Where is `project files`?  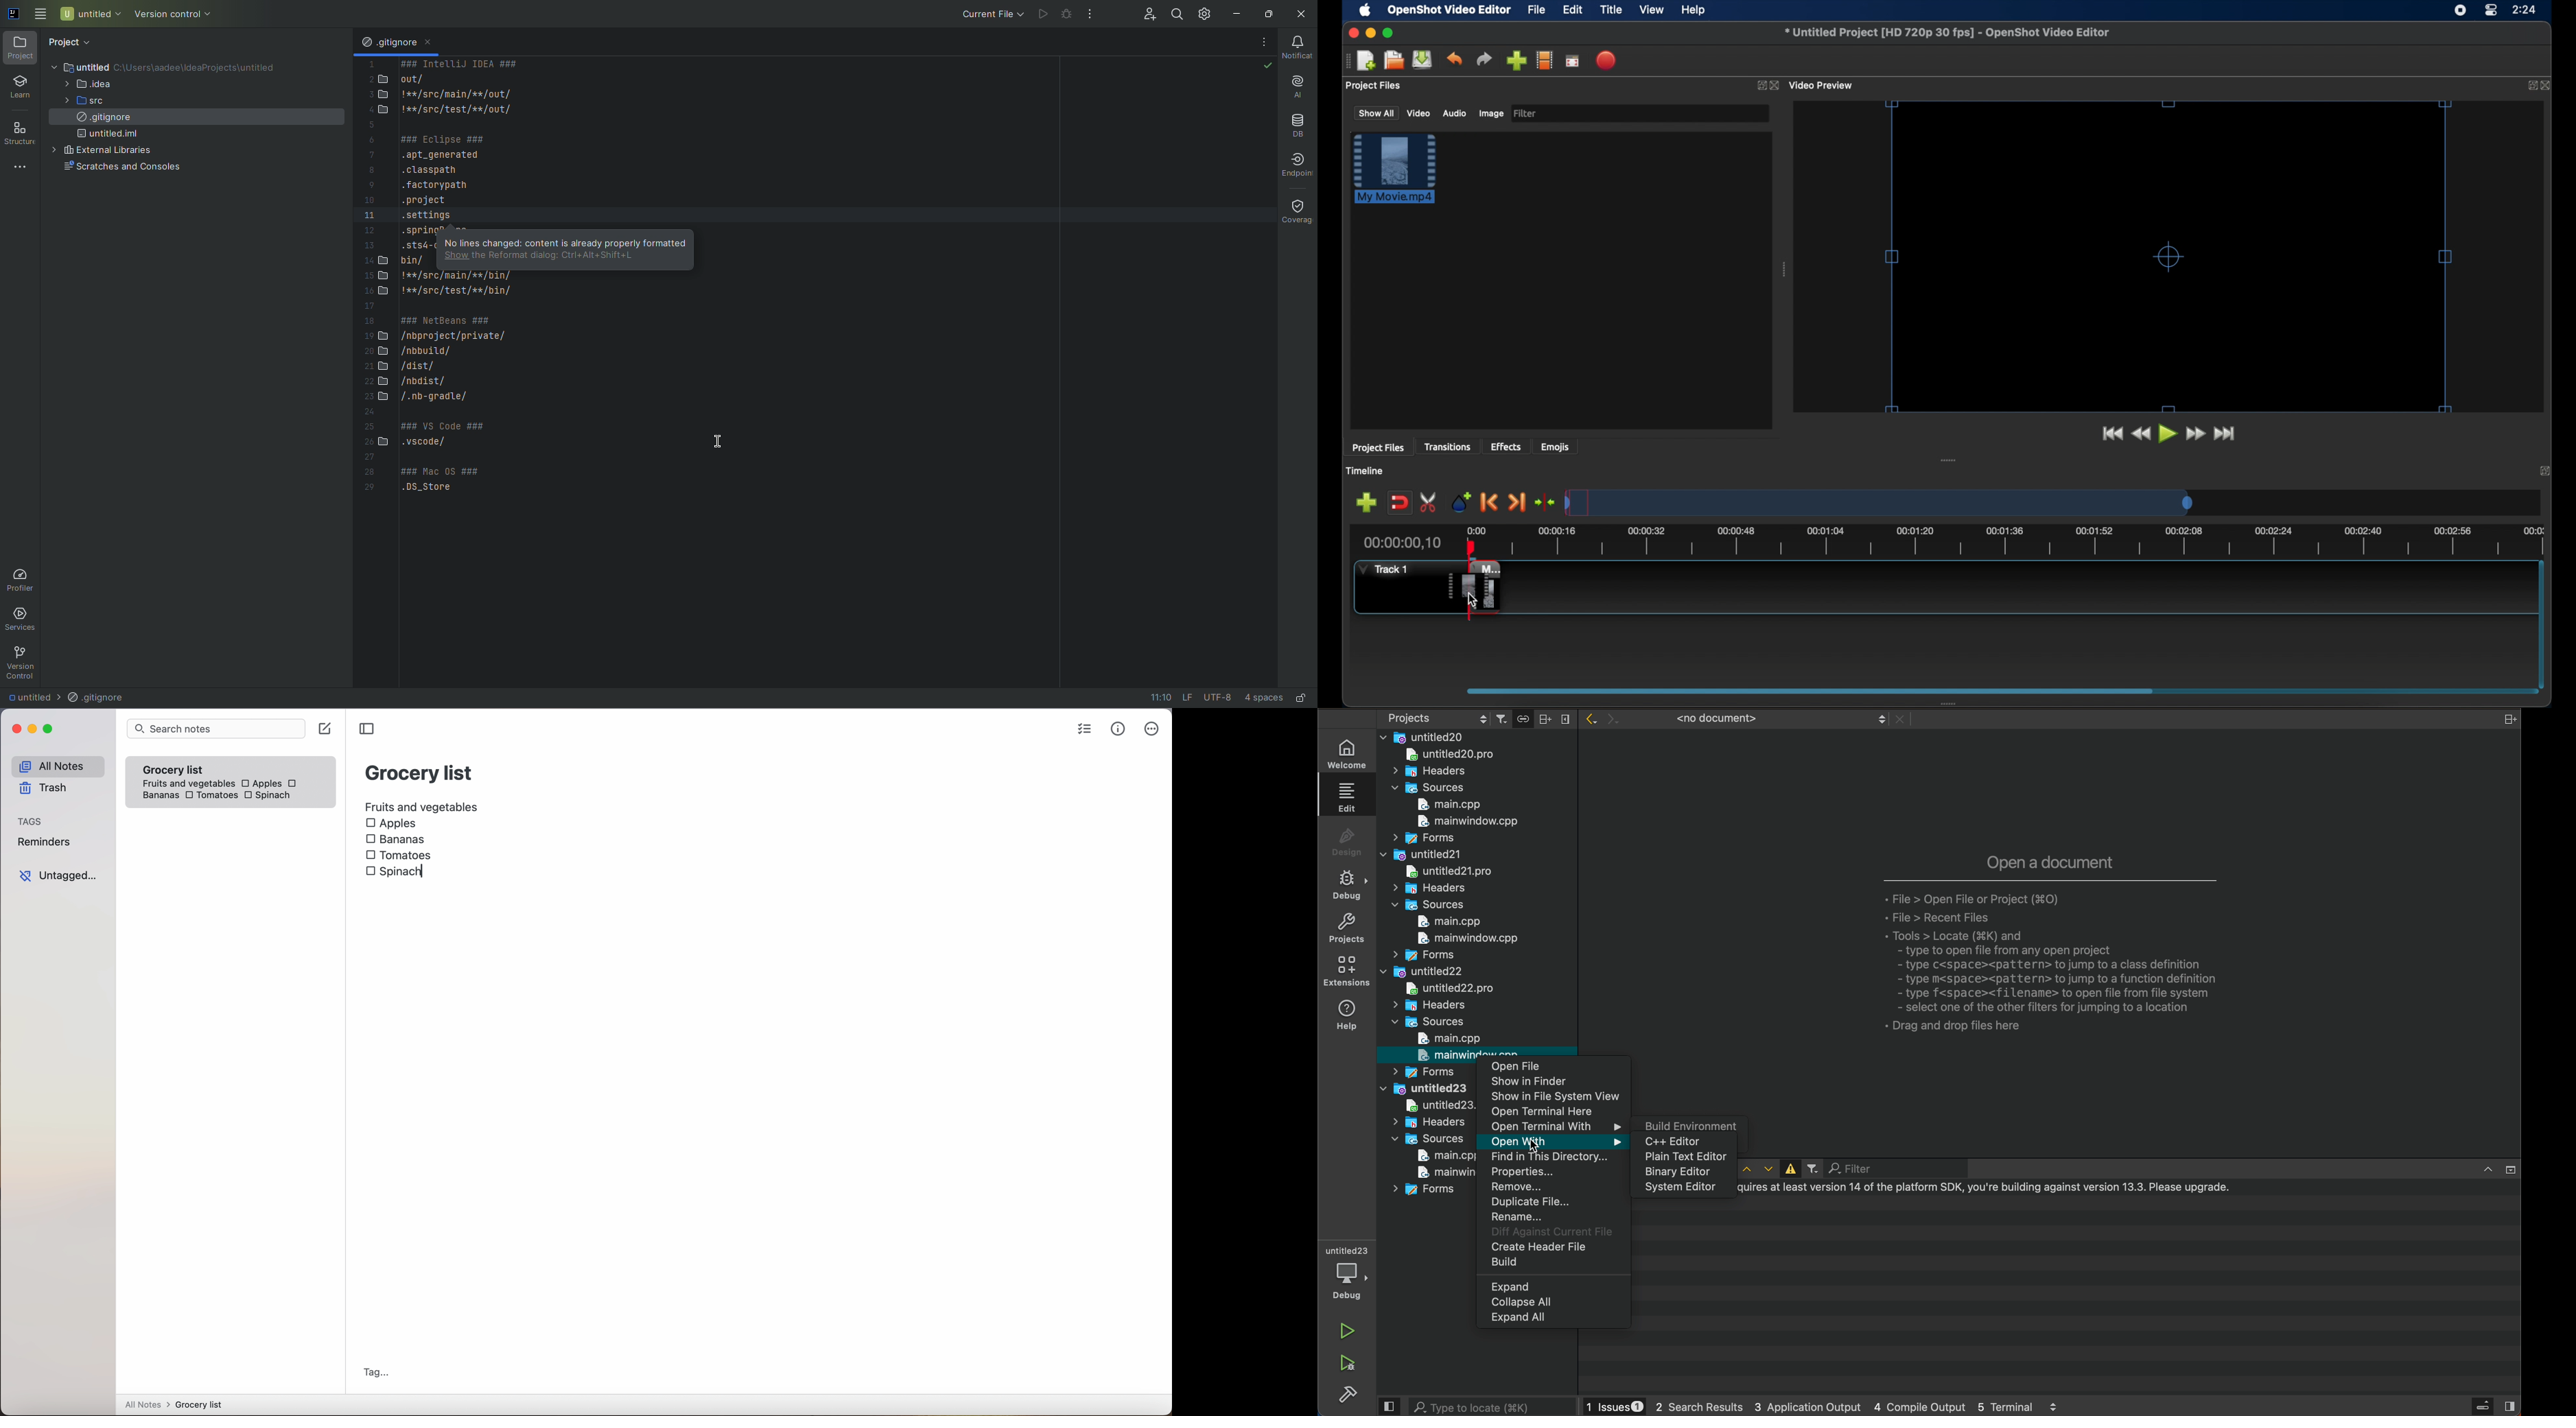
project files is located at coordinates (1374, 86).